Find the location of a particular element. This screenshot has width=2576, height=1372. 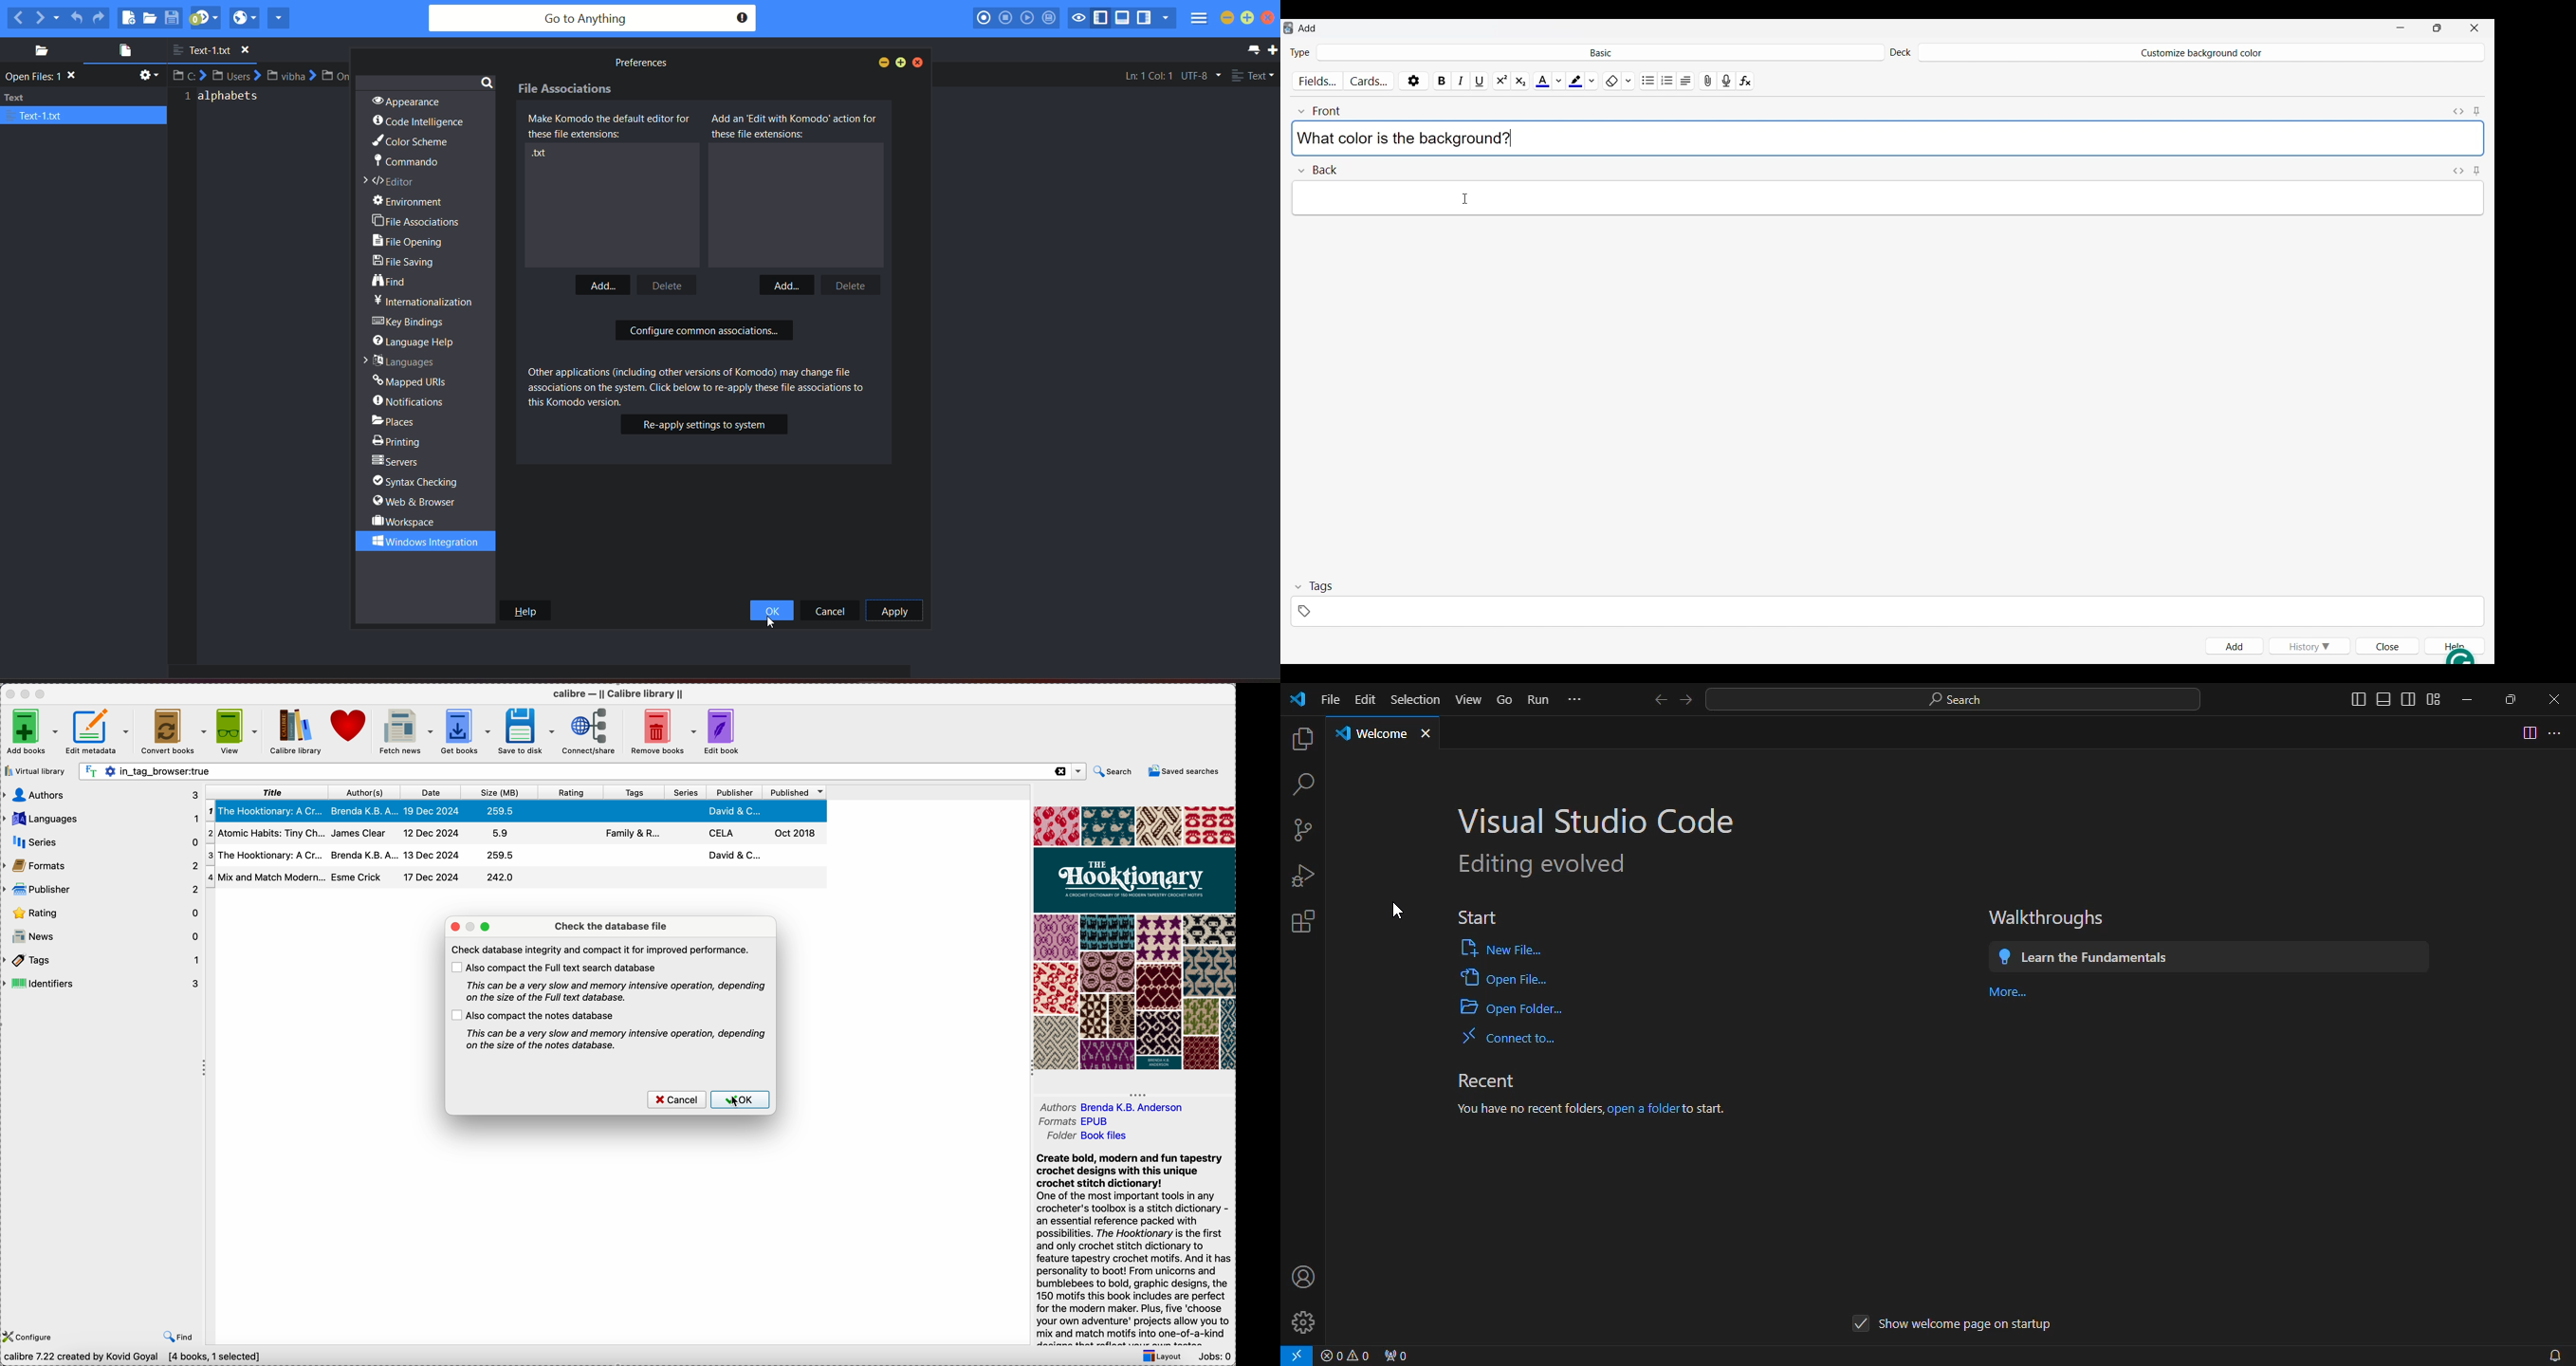

Customize fields is located at coordinates (1319, 79).